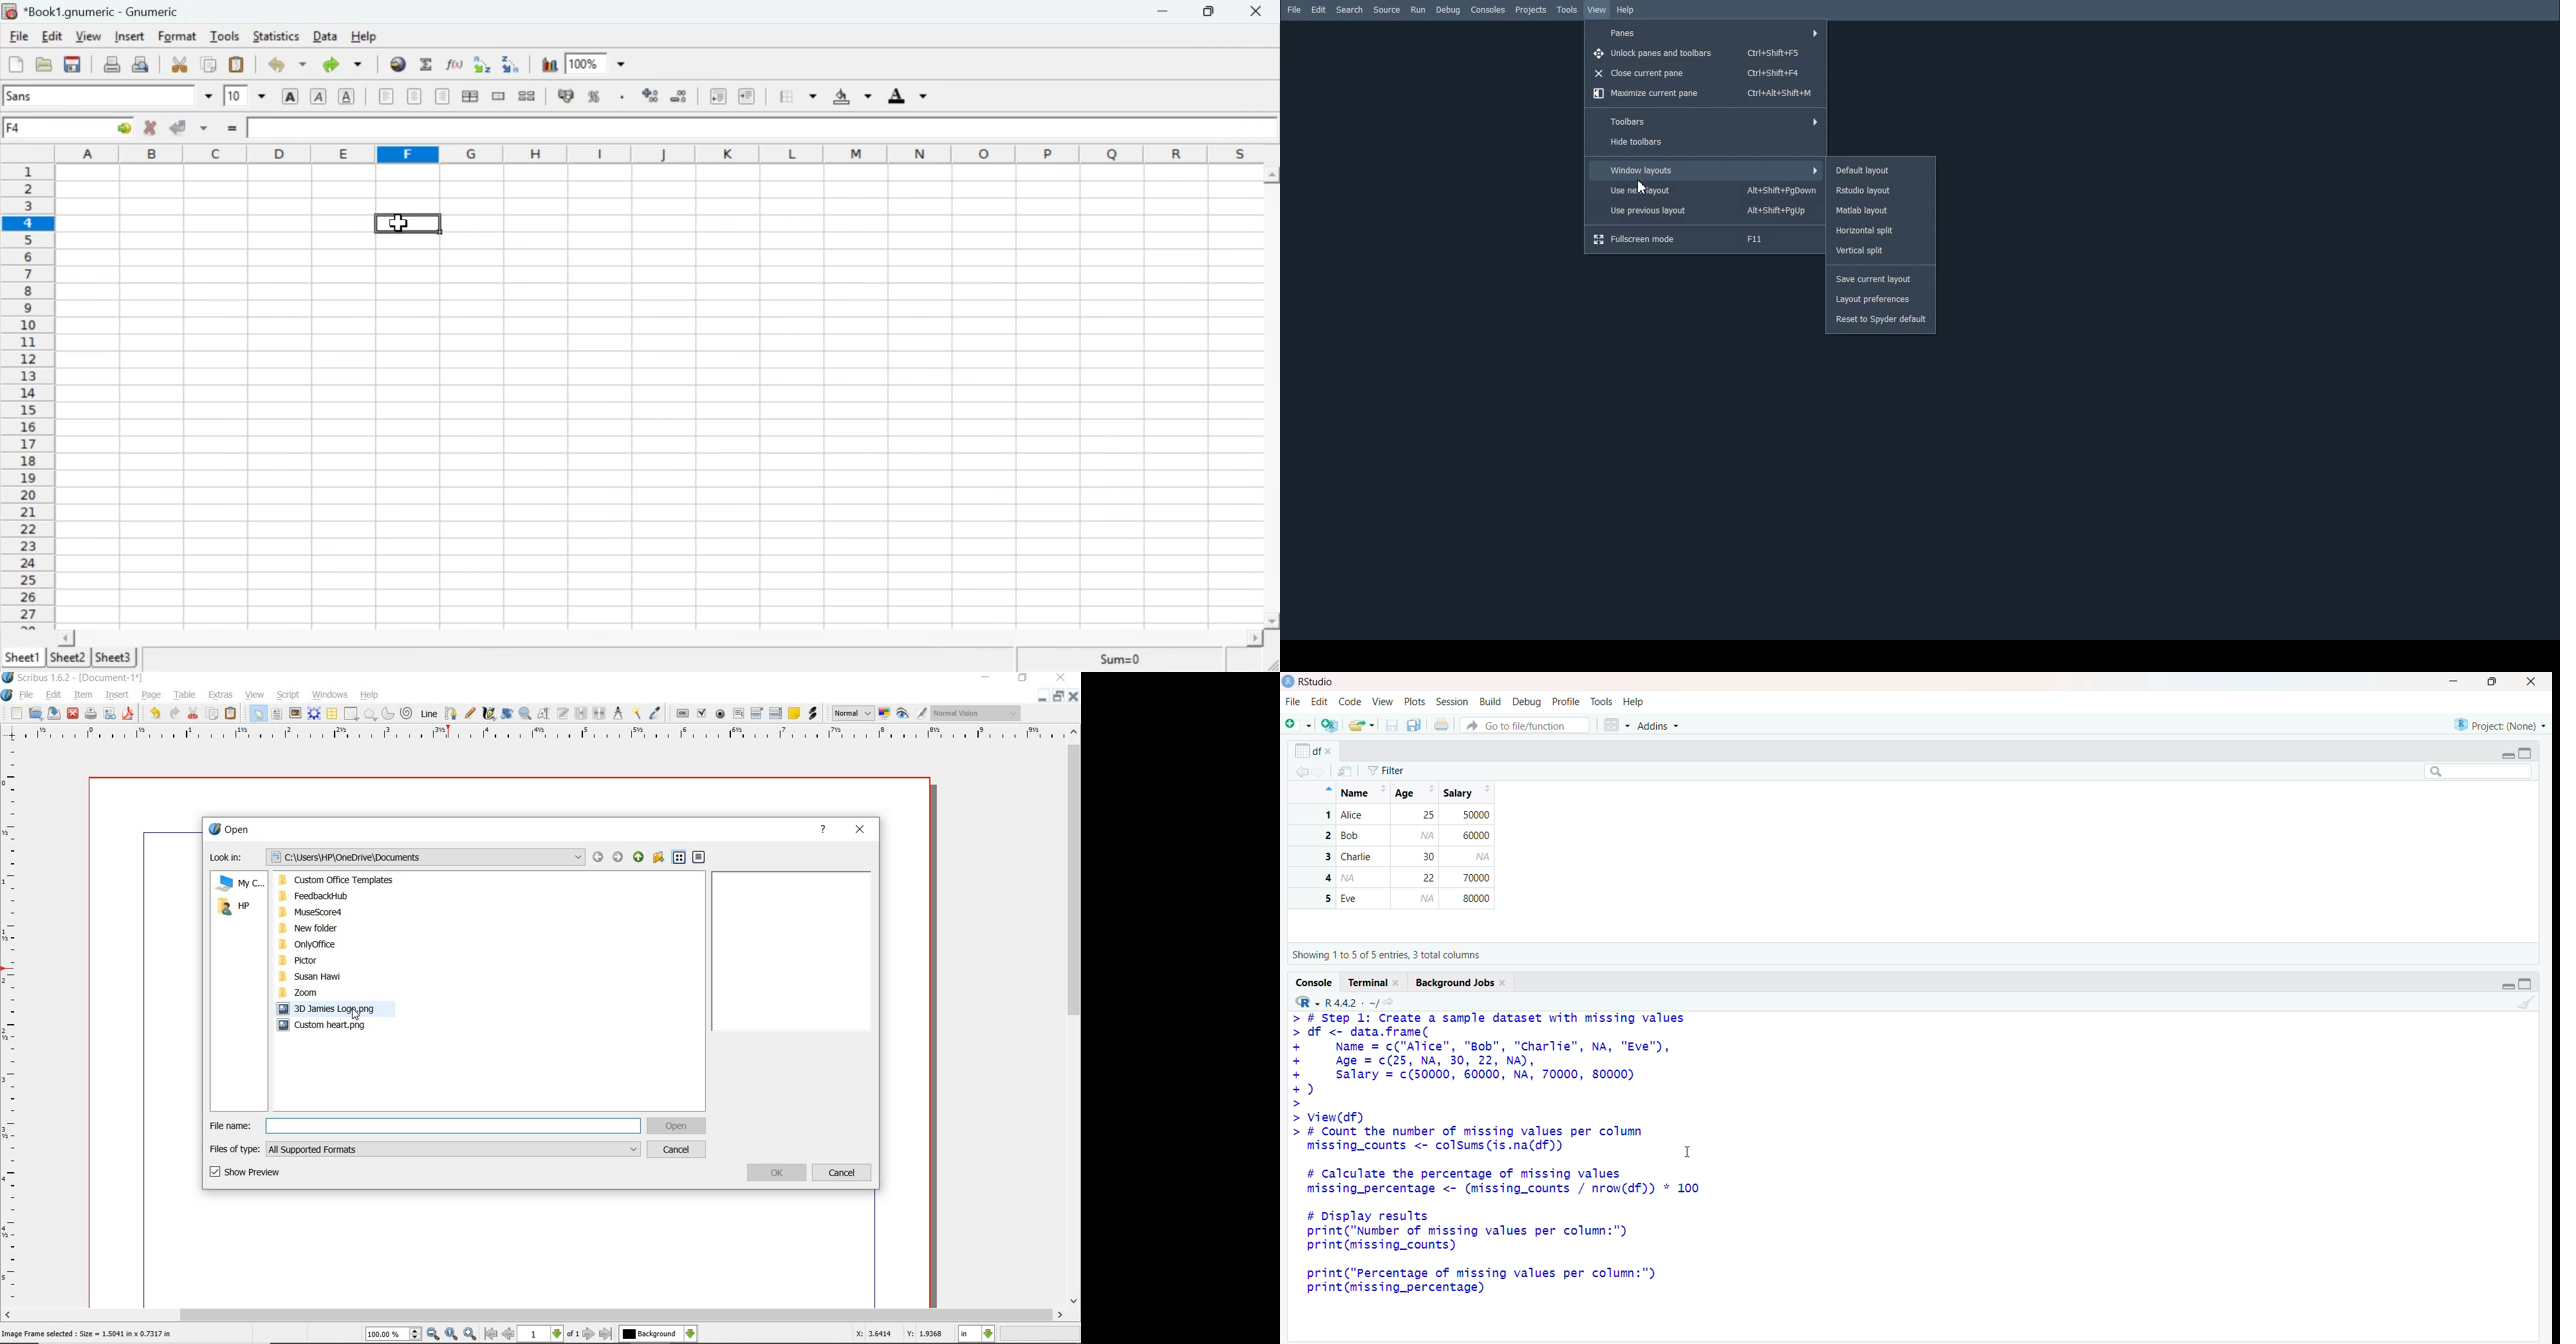 The height and width of the screenshot is (1344, 2576). I want to click on Print preview, so click(142, 65).